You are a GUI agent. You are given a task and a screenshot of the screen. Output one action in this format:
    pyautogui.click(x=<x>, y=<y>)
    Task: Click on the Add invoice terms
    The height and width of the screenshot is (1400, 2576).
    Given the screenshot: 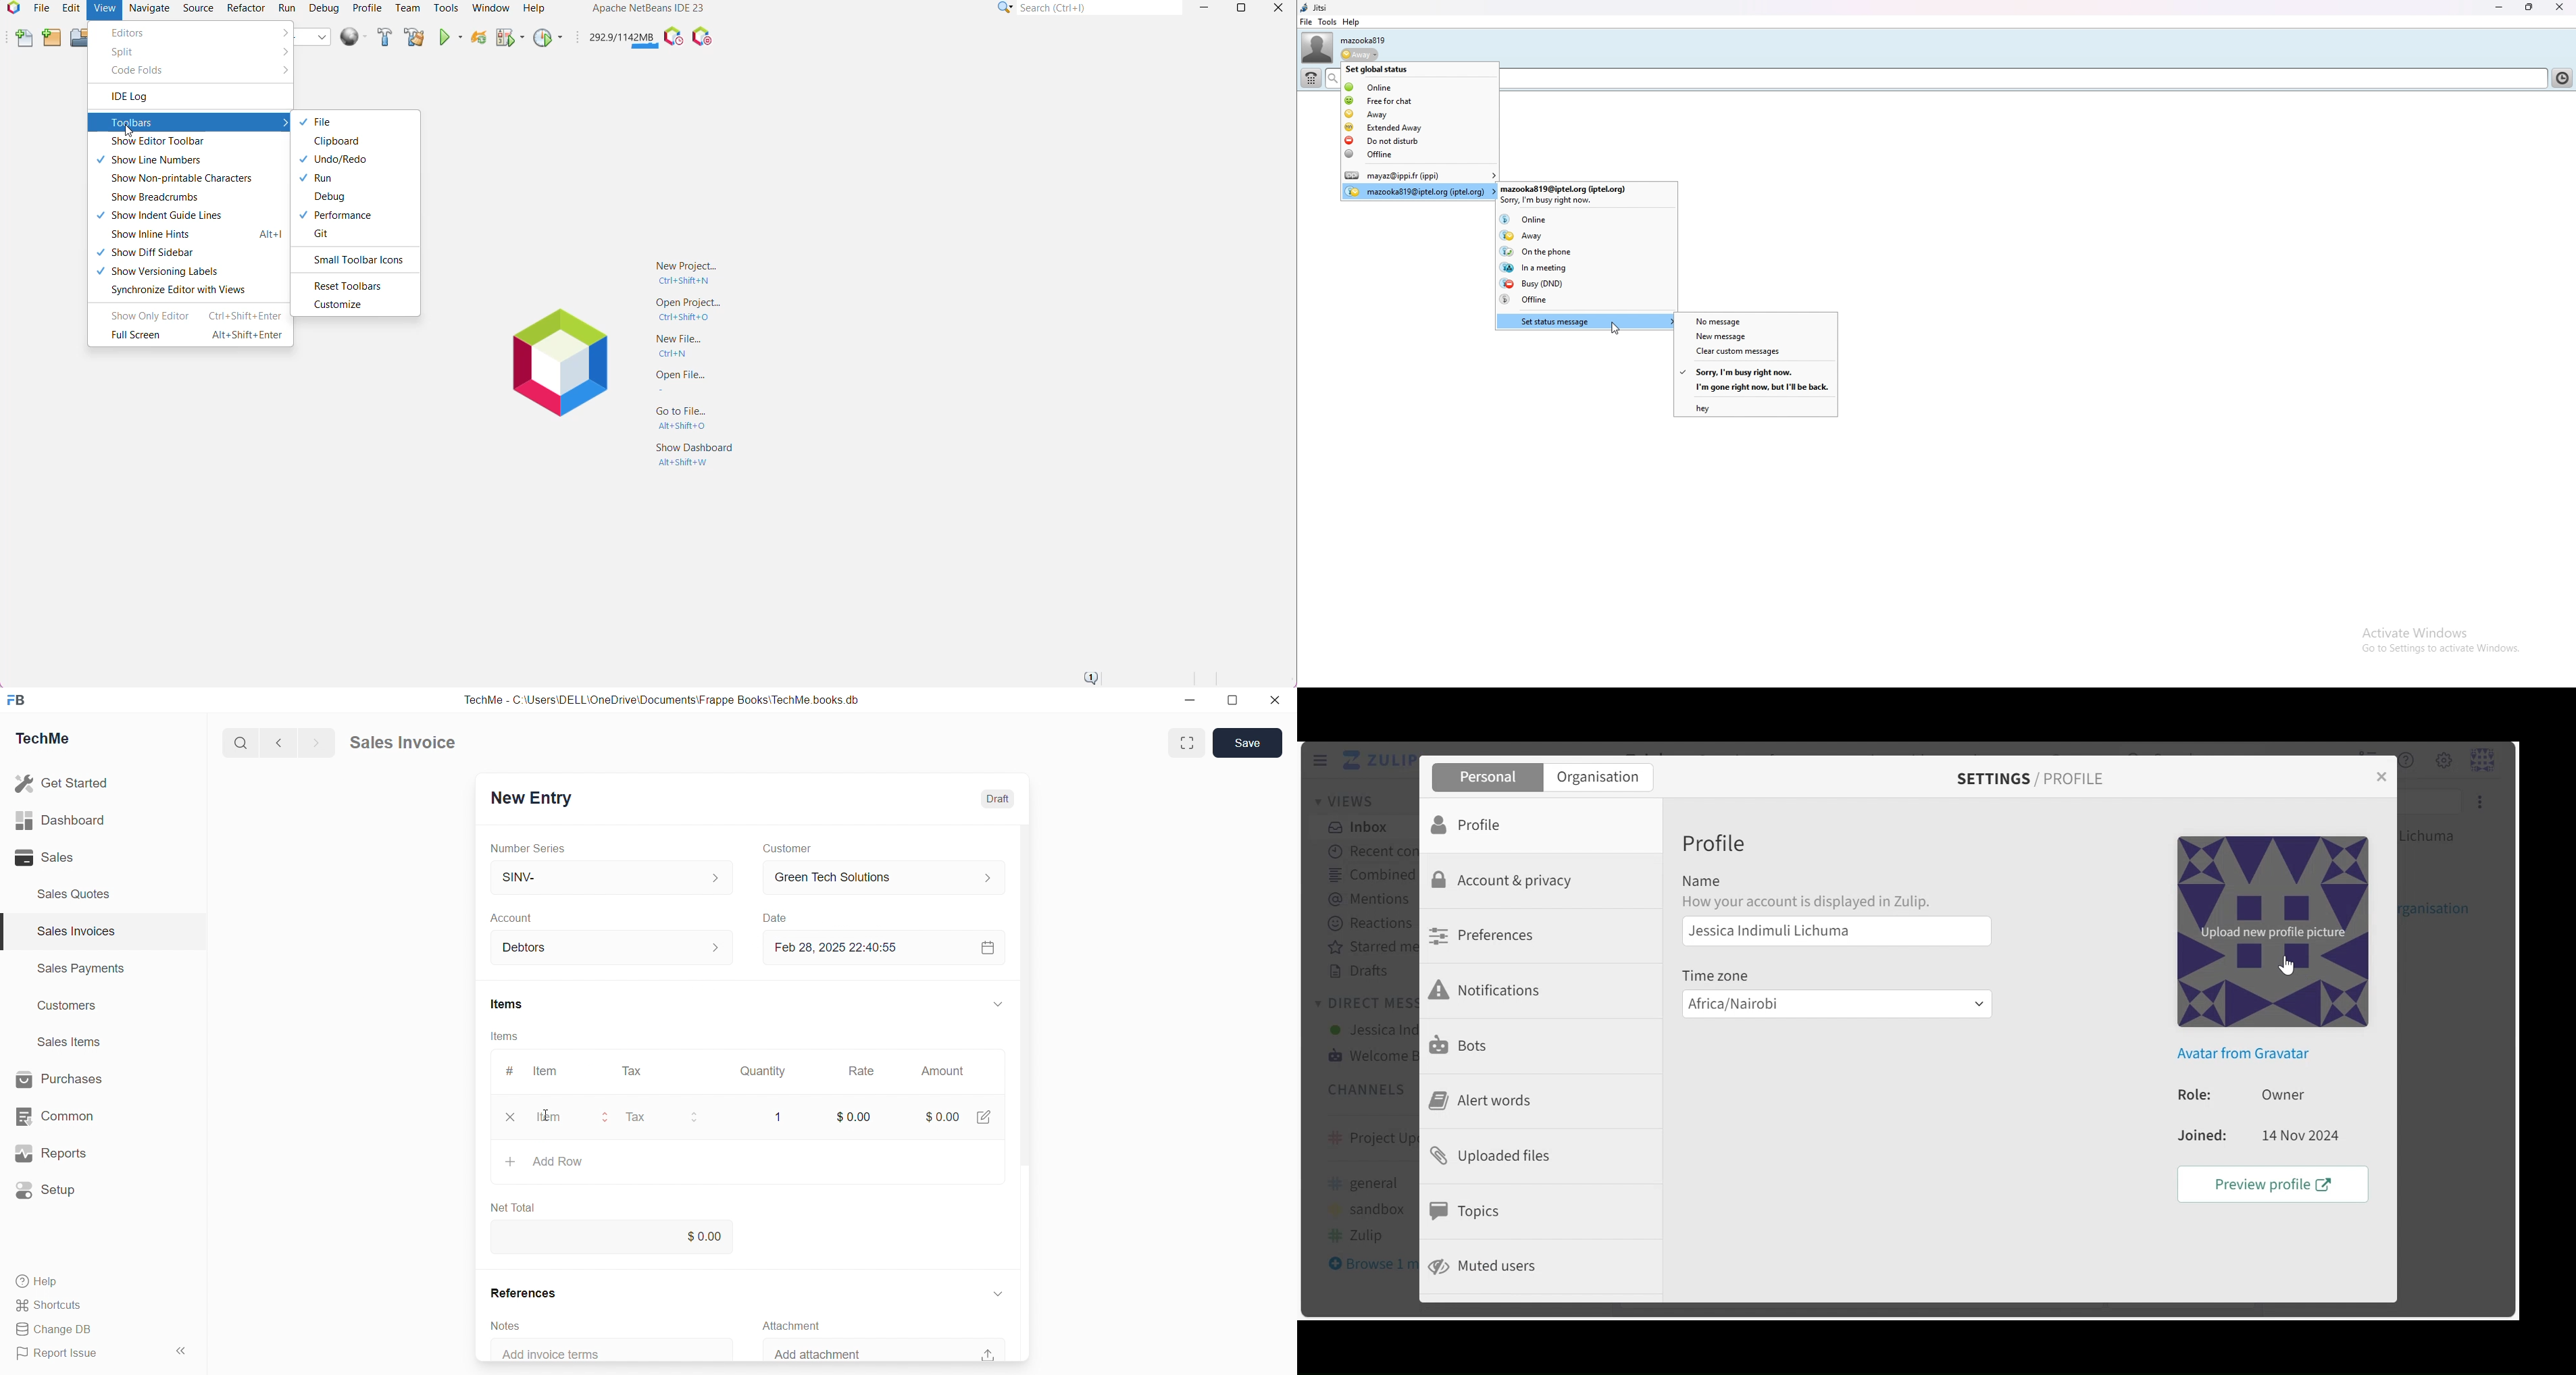 What is the action you would take?
    pyautogui.click(x=558, y=1354)
    